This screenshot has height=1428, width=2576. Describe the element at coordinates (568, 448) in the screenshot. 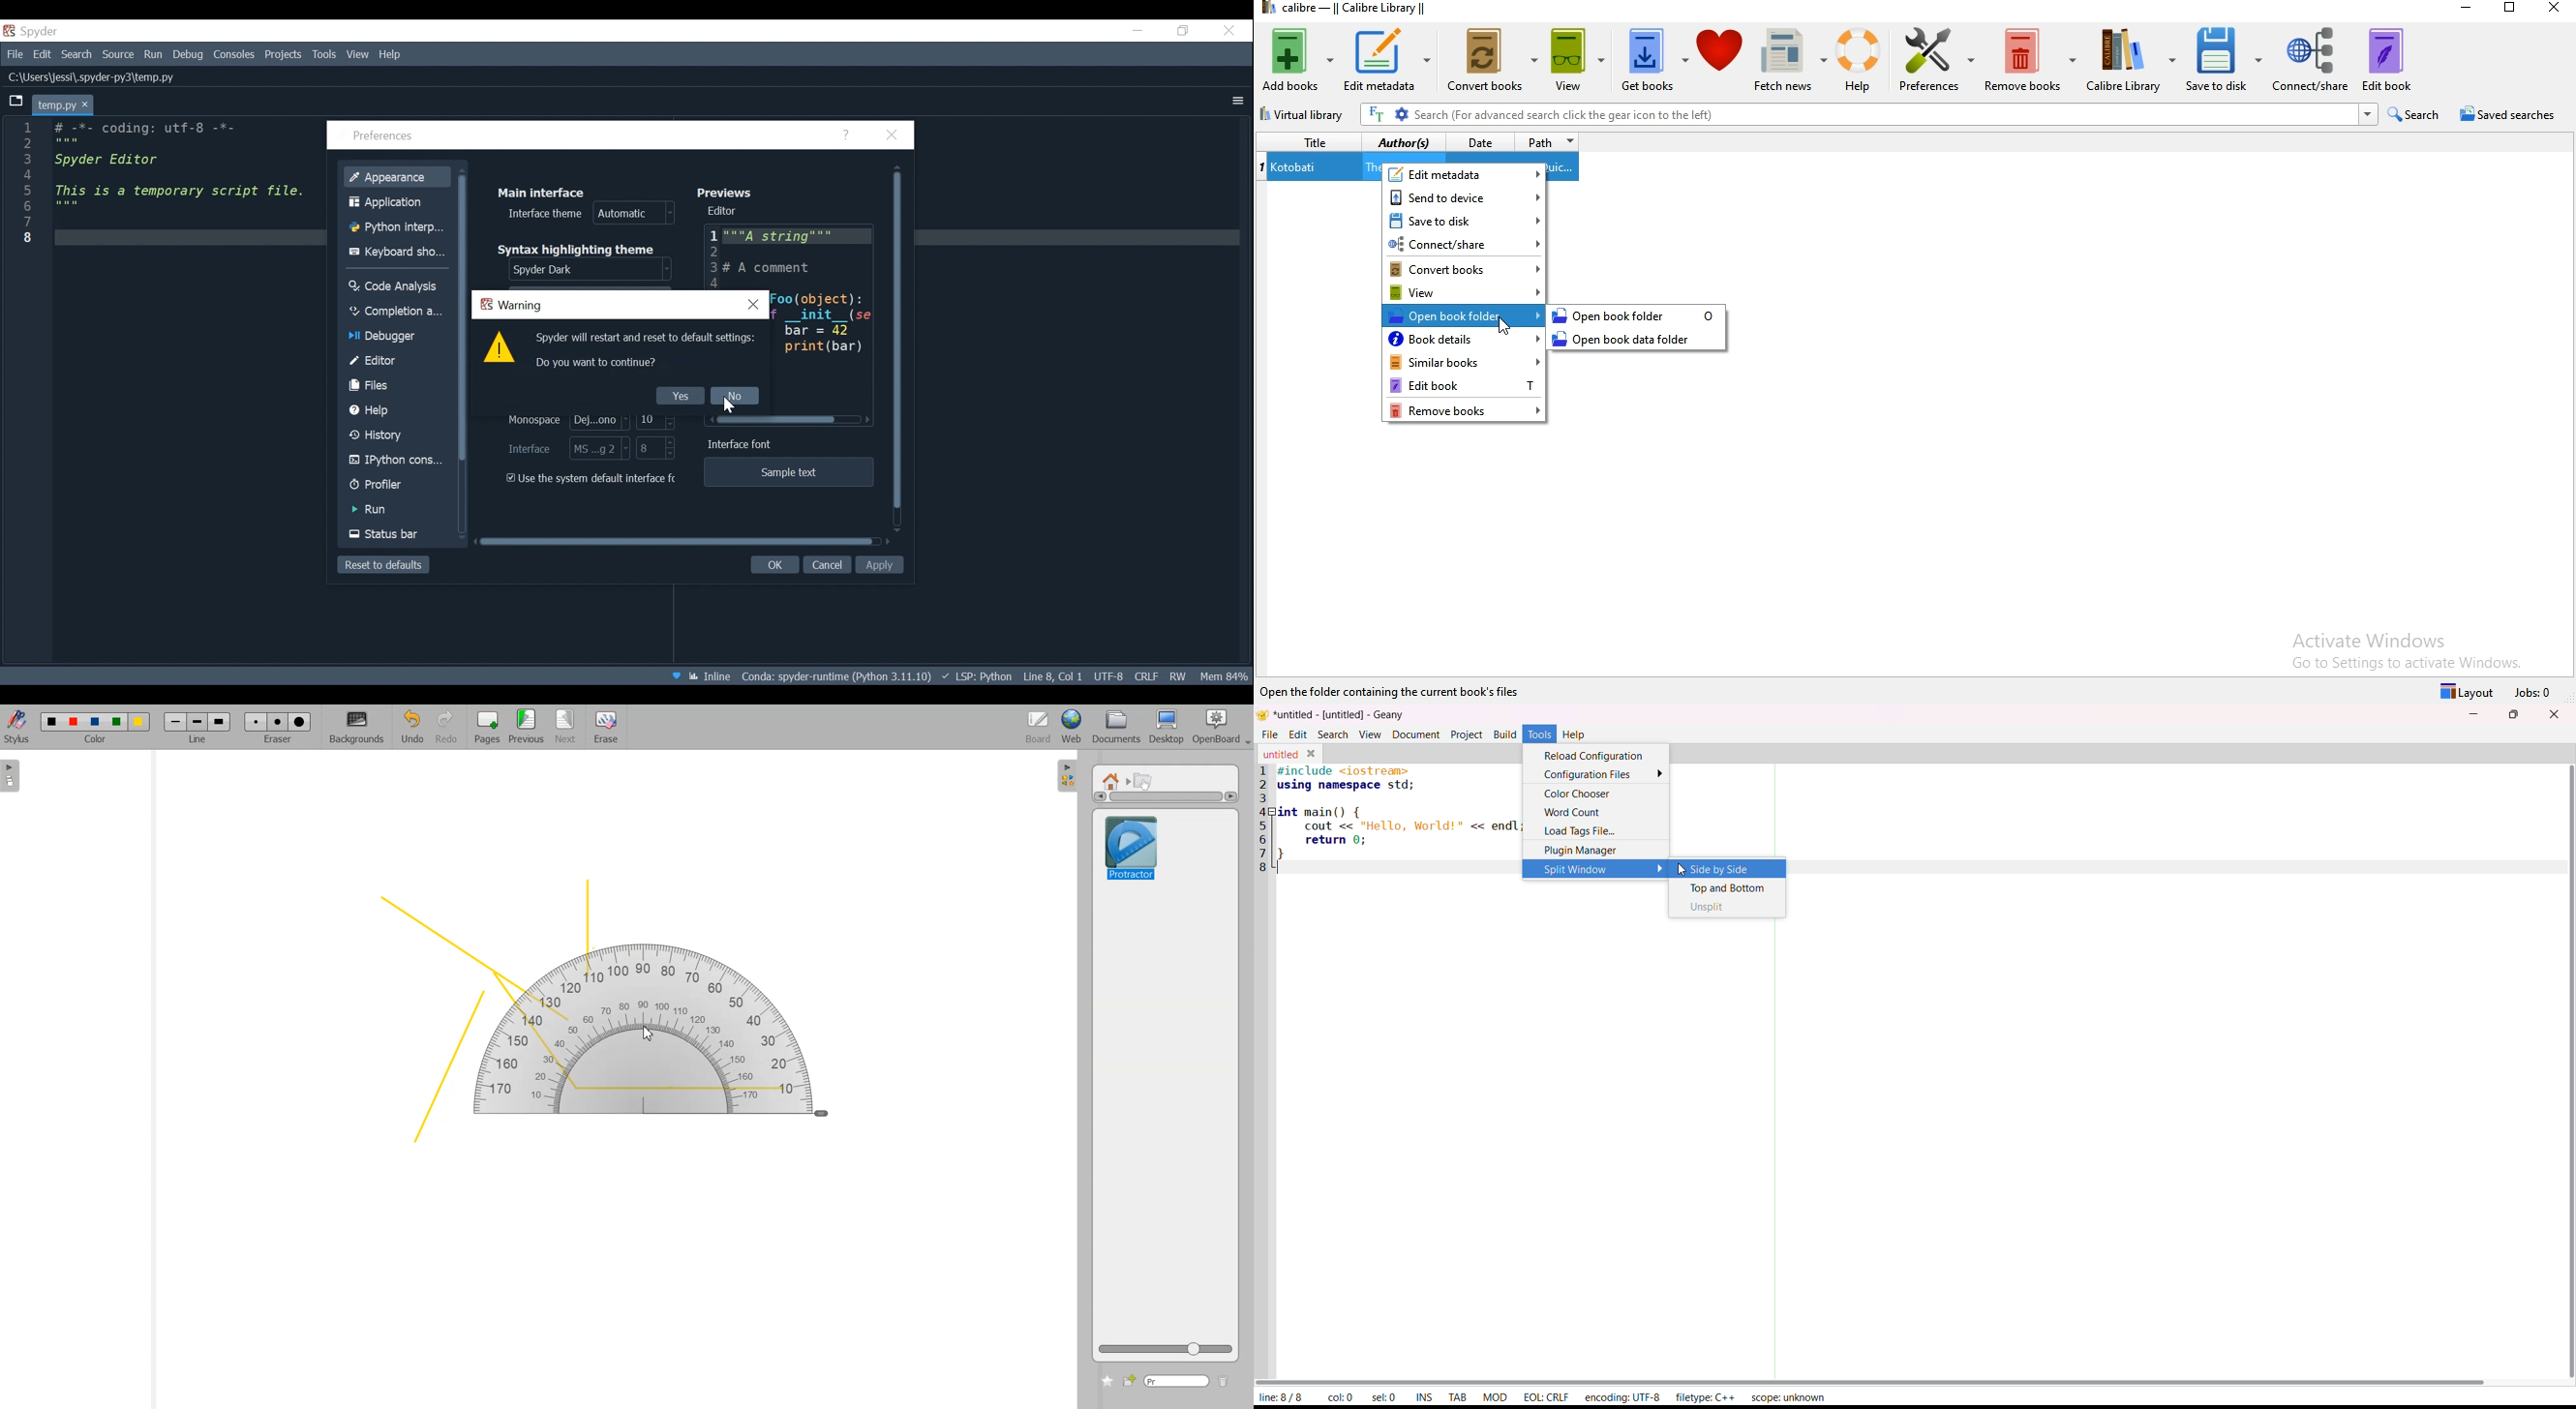

I see `Select Interface Font` at that location.